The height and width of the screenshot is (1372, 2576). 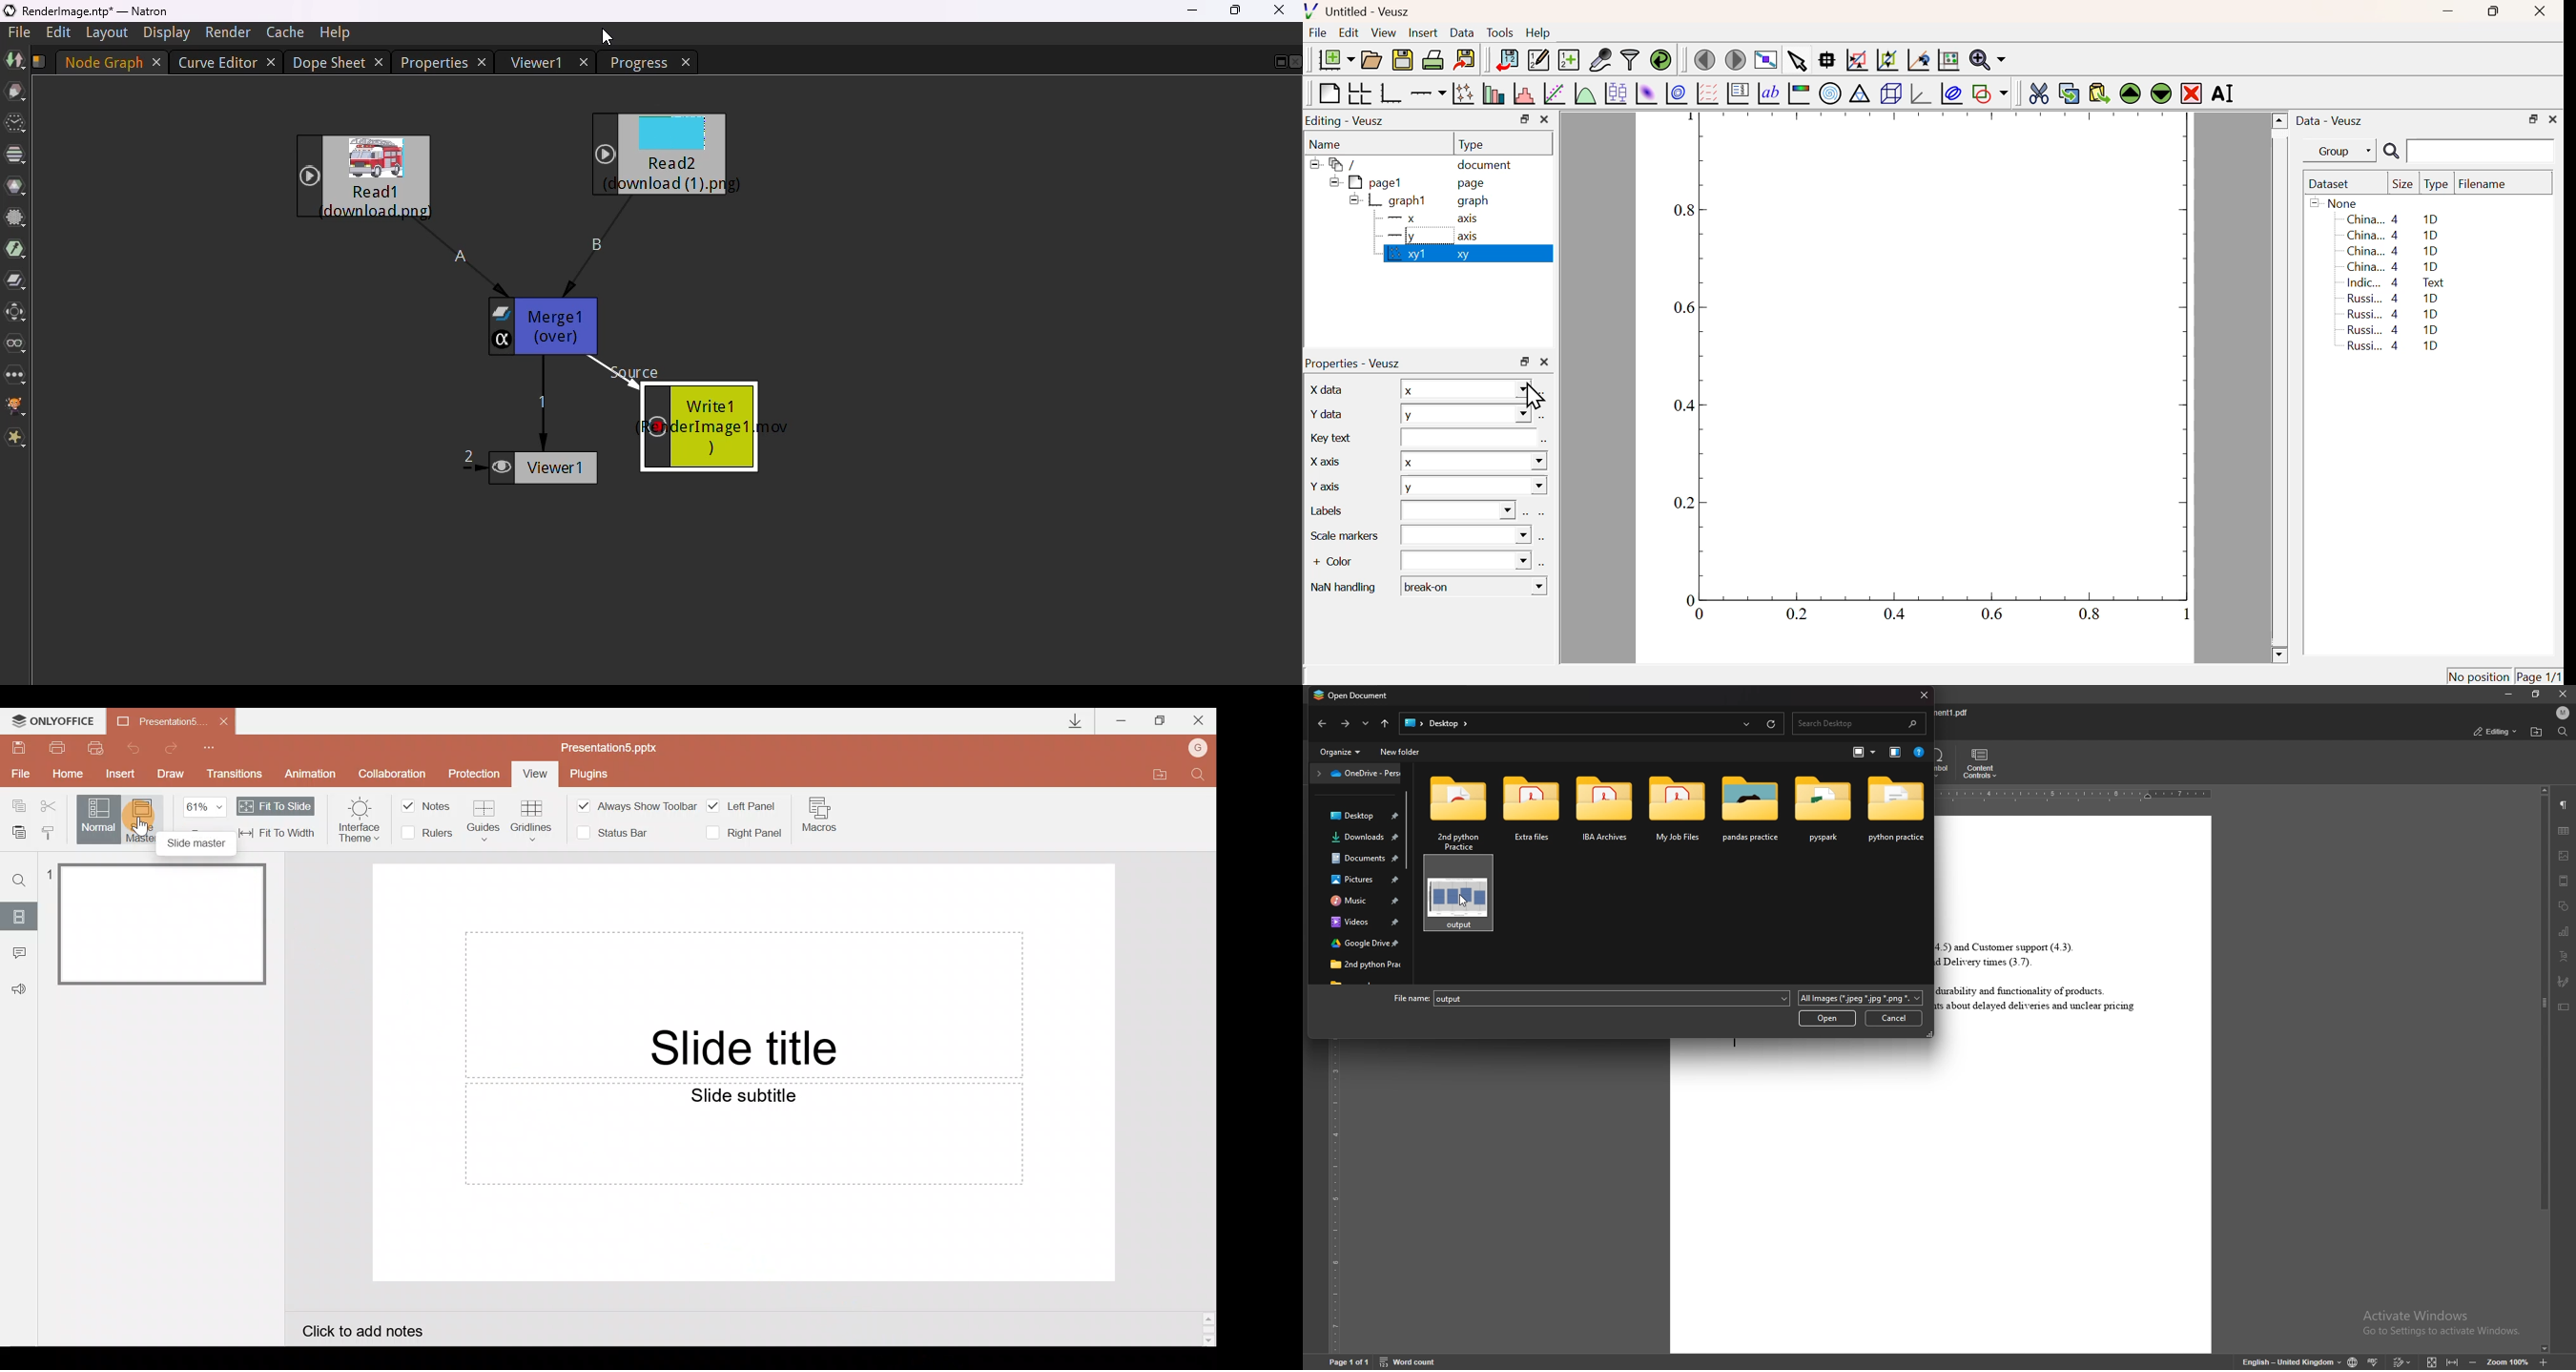 What do you see at coordinates (313, 772) in the screenshot?
I see `Animation` at bounding box center [313, 772].